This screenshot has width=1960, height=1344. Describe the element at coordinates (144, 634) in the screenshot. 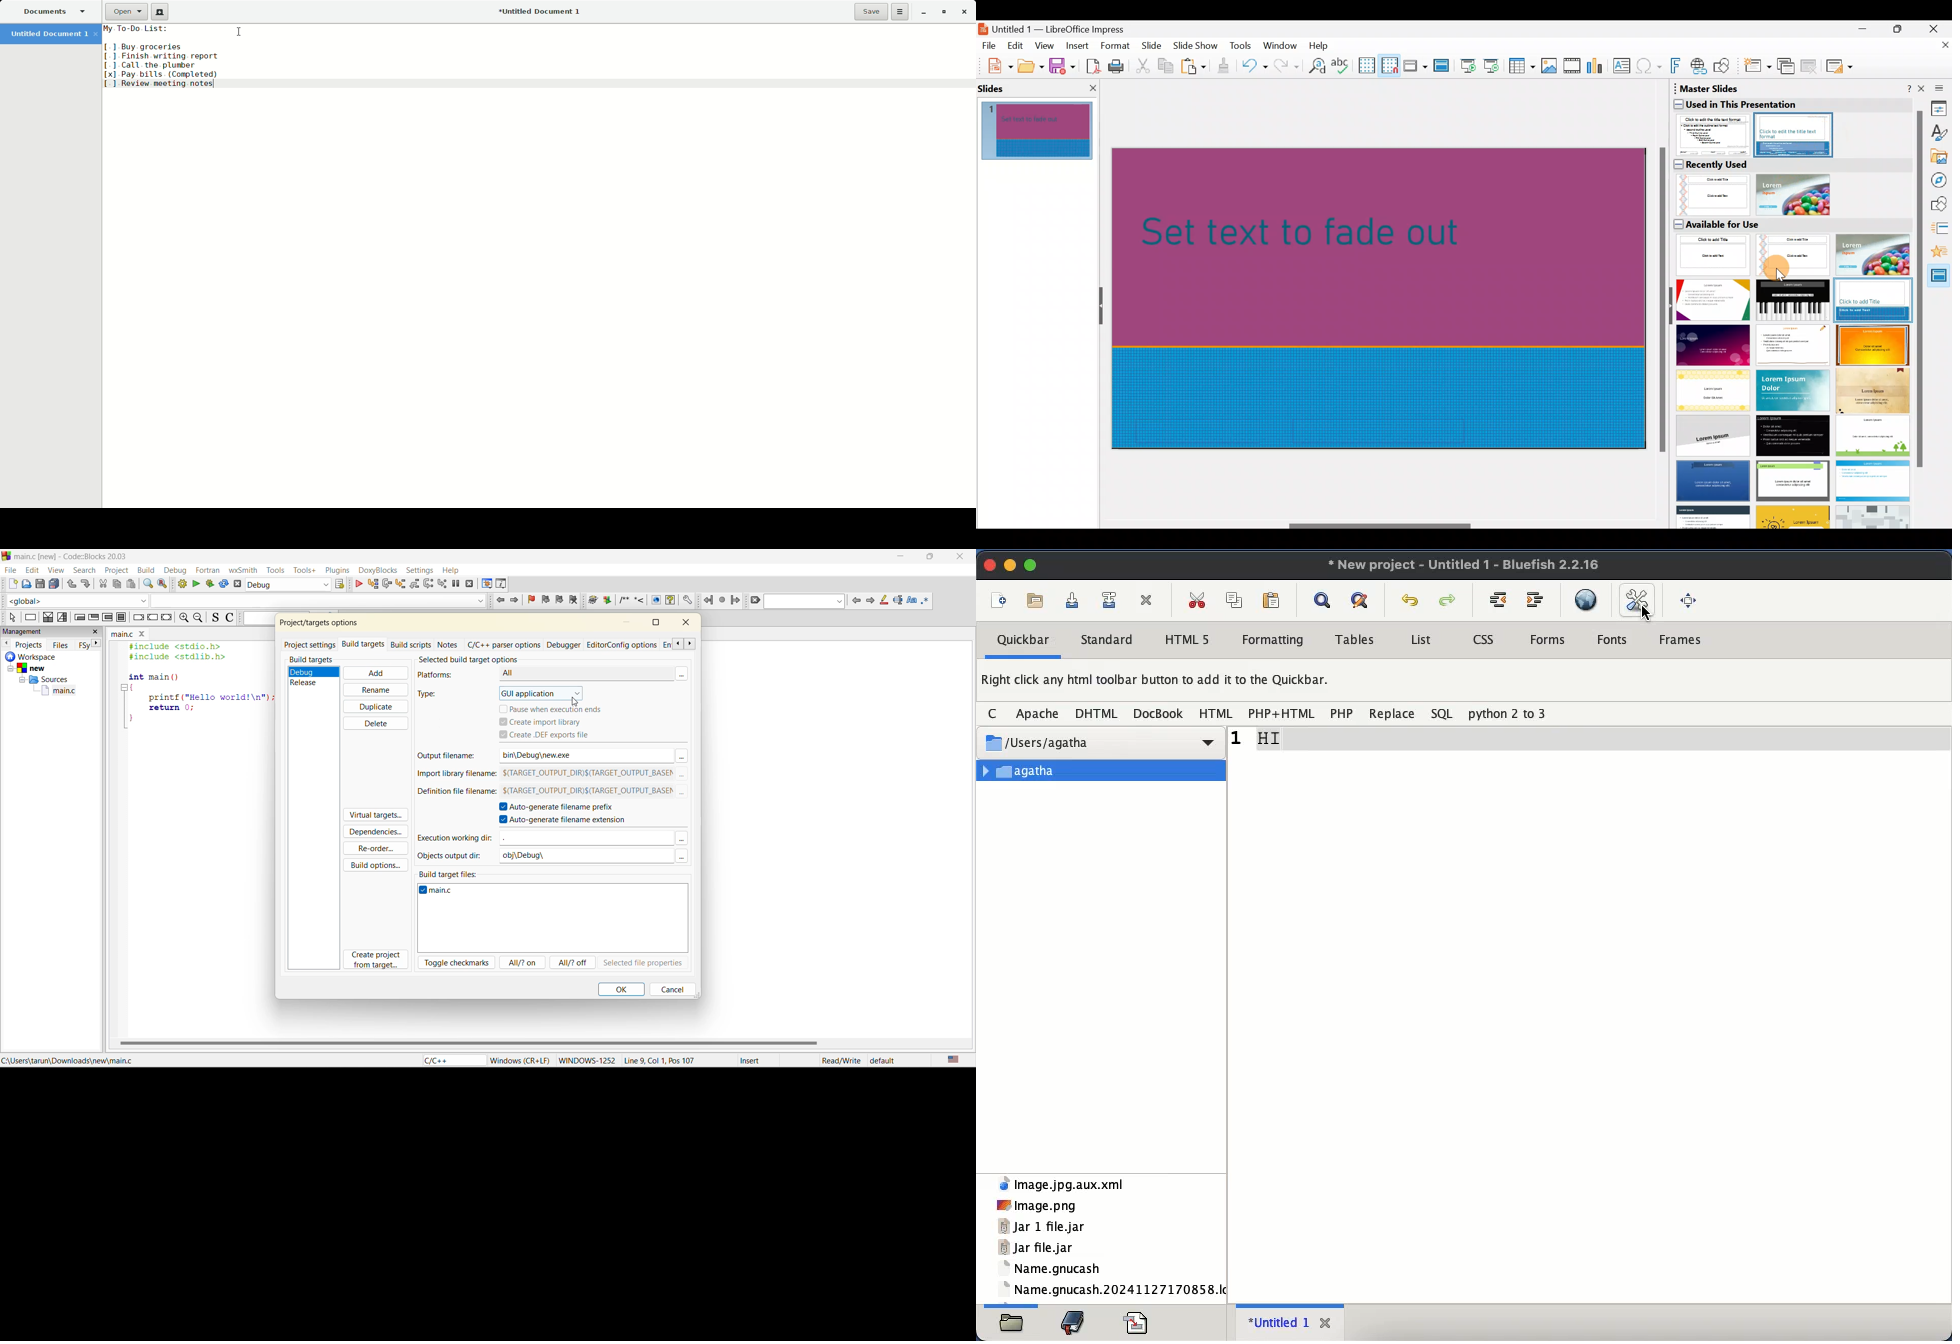

I see `Close` at that location.